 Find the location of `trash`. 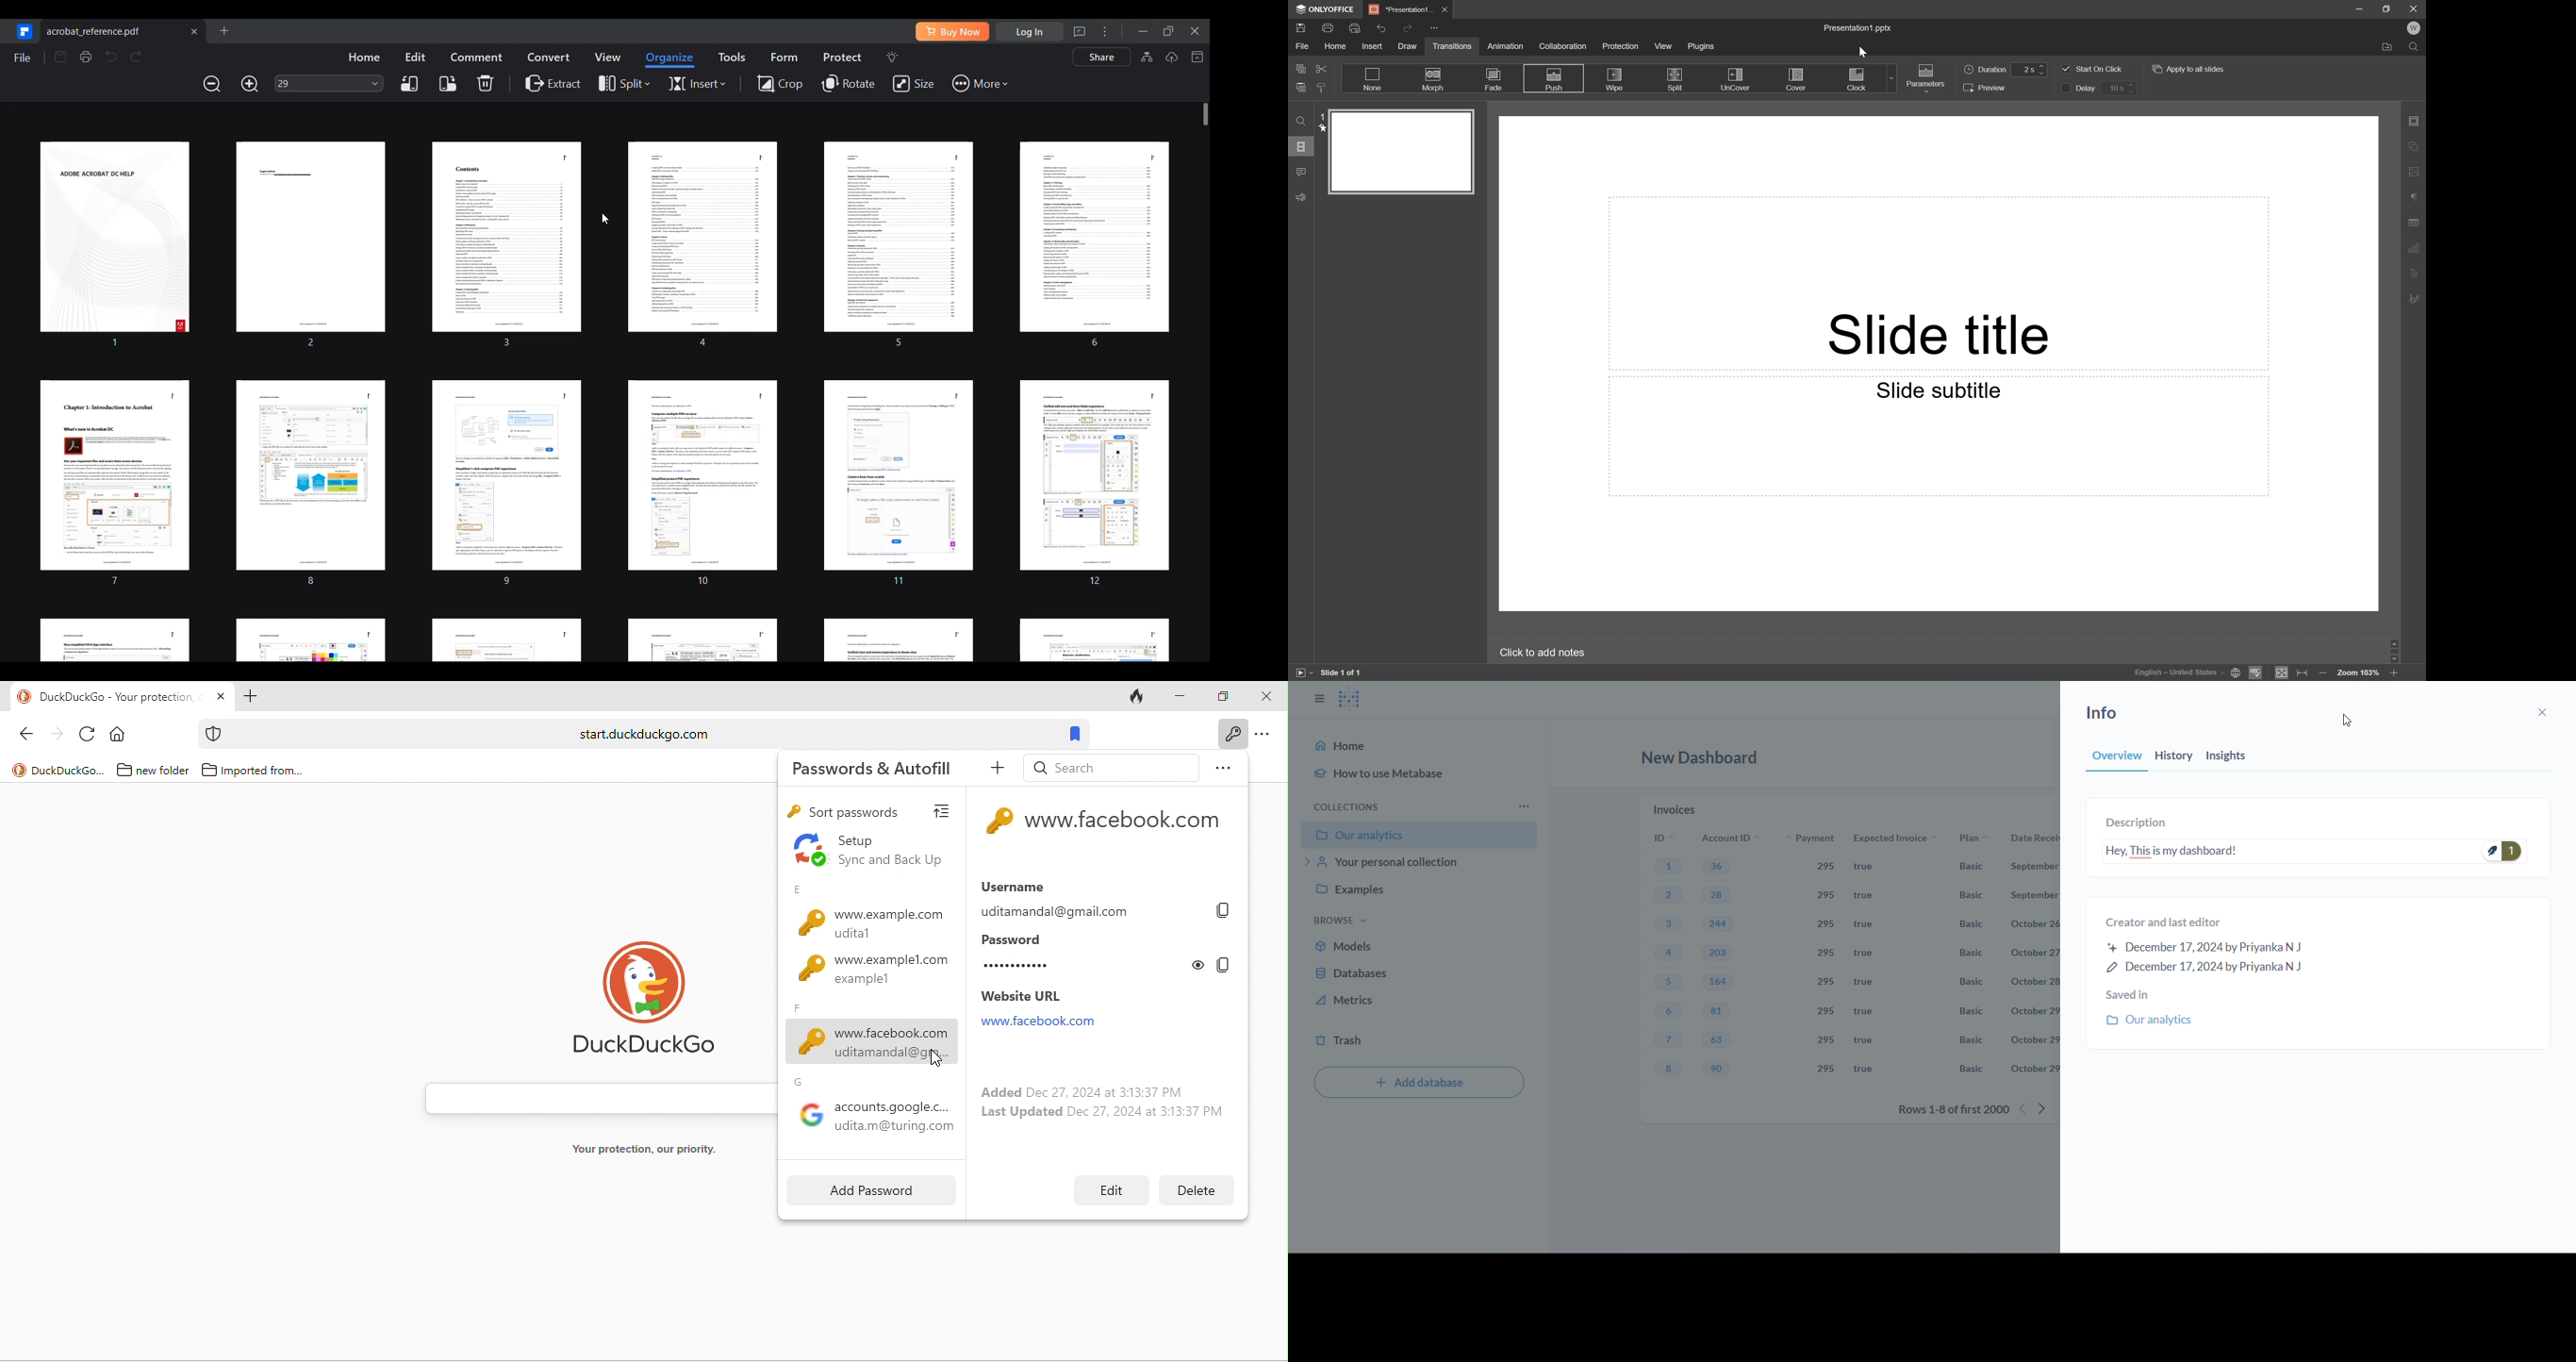

trash is located at coordinates (1421, 1041).